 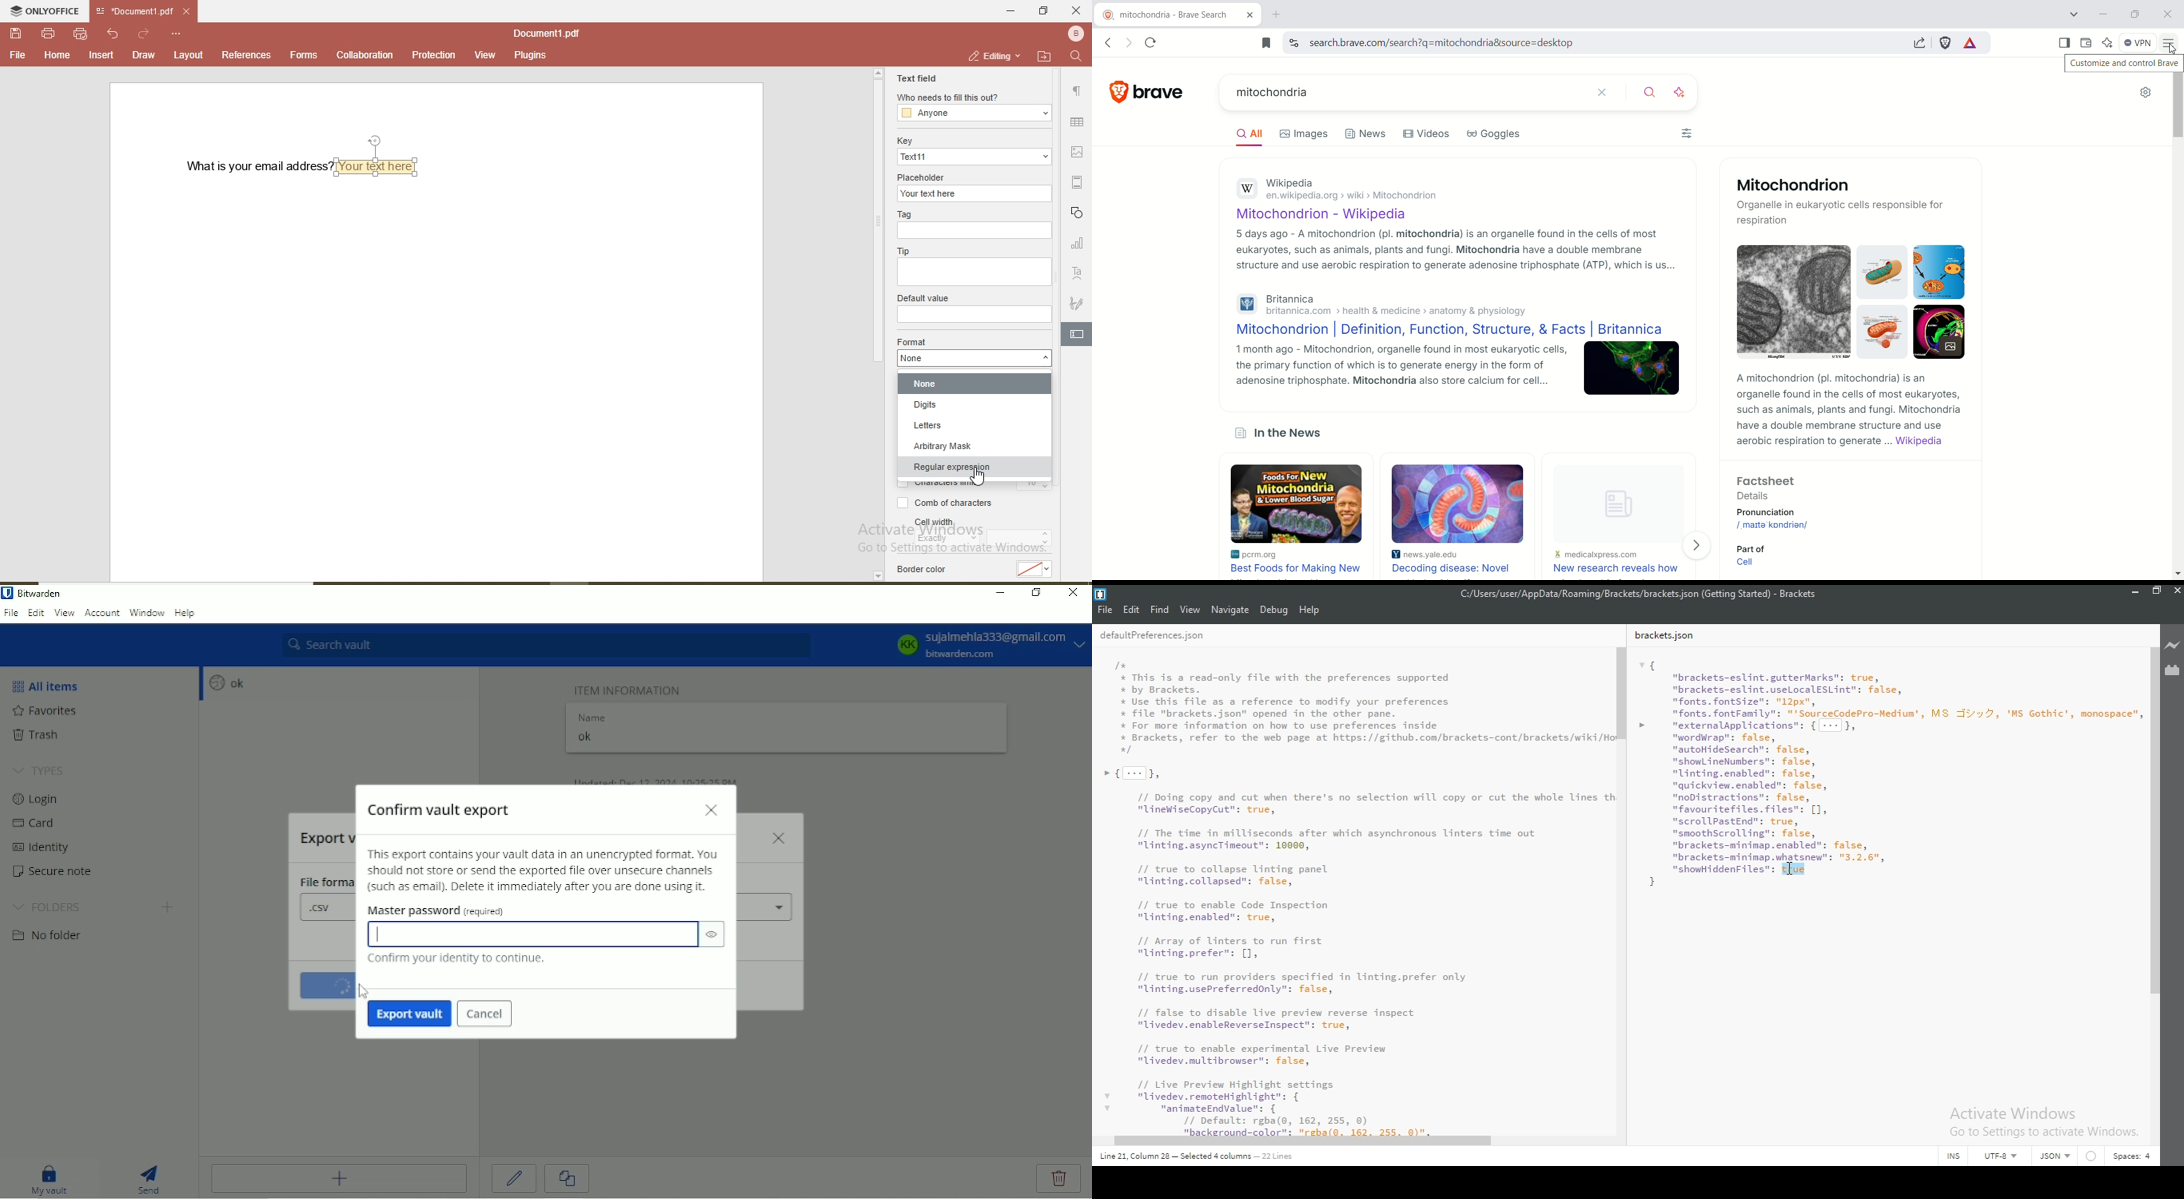 I want to click on No folder, so click(x=52, y=937).